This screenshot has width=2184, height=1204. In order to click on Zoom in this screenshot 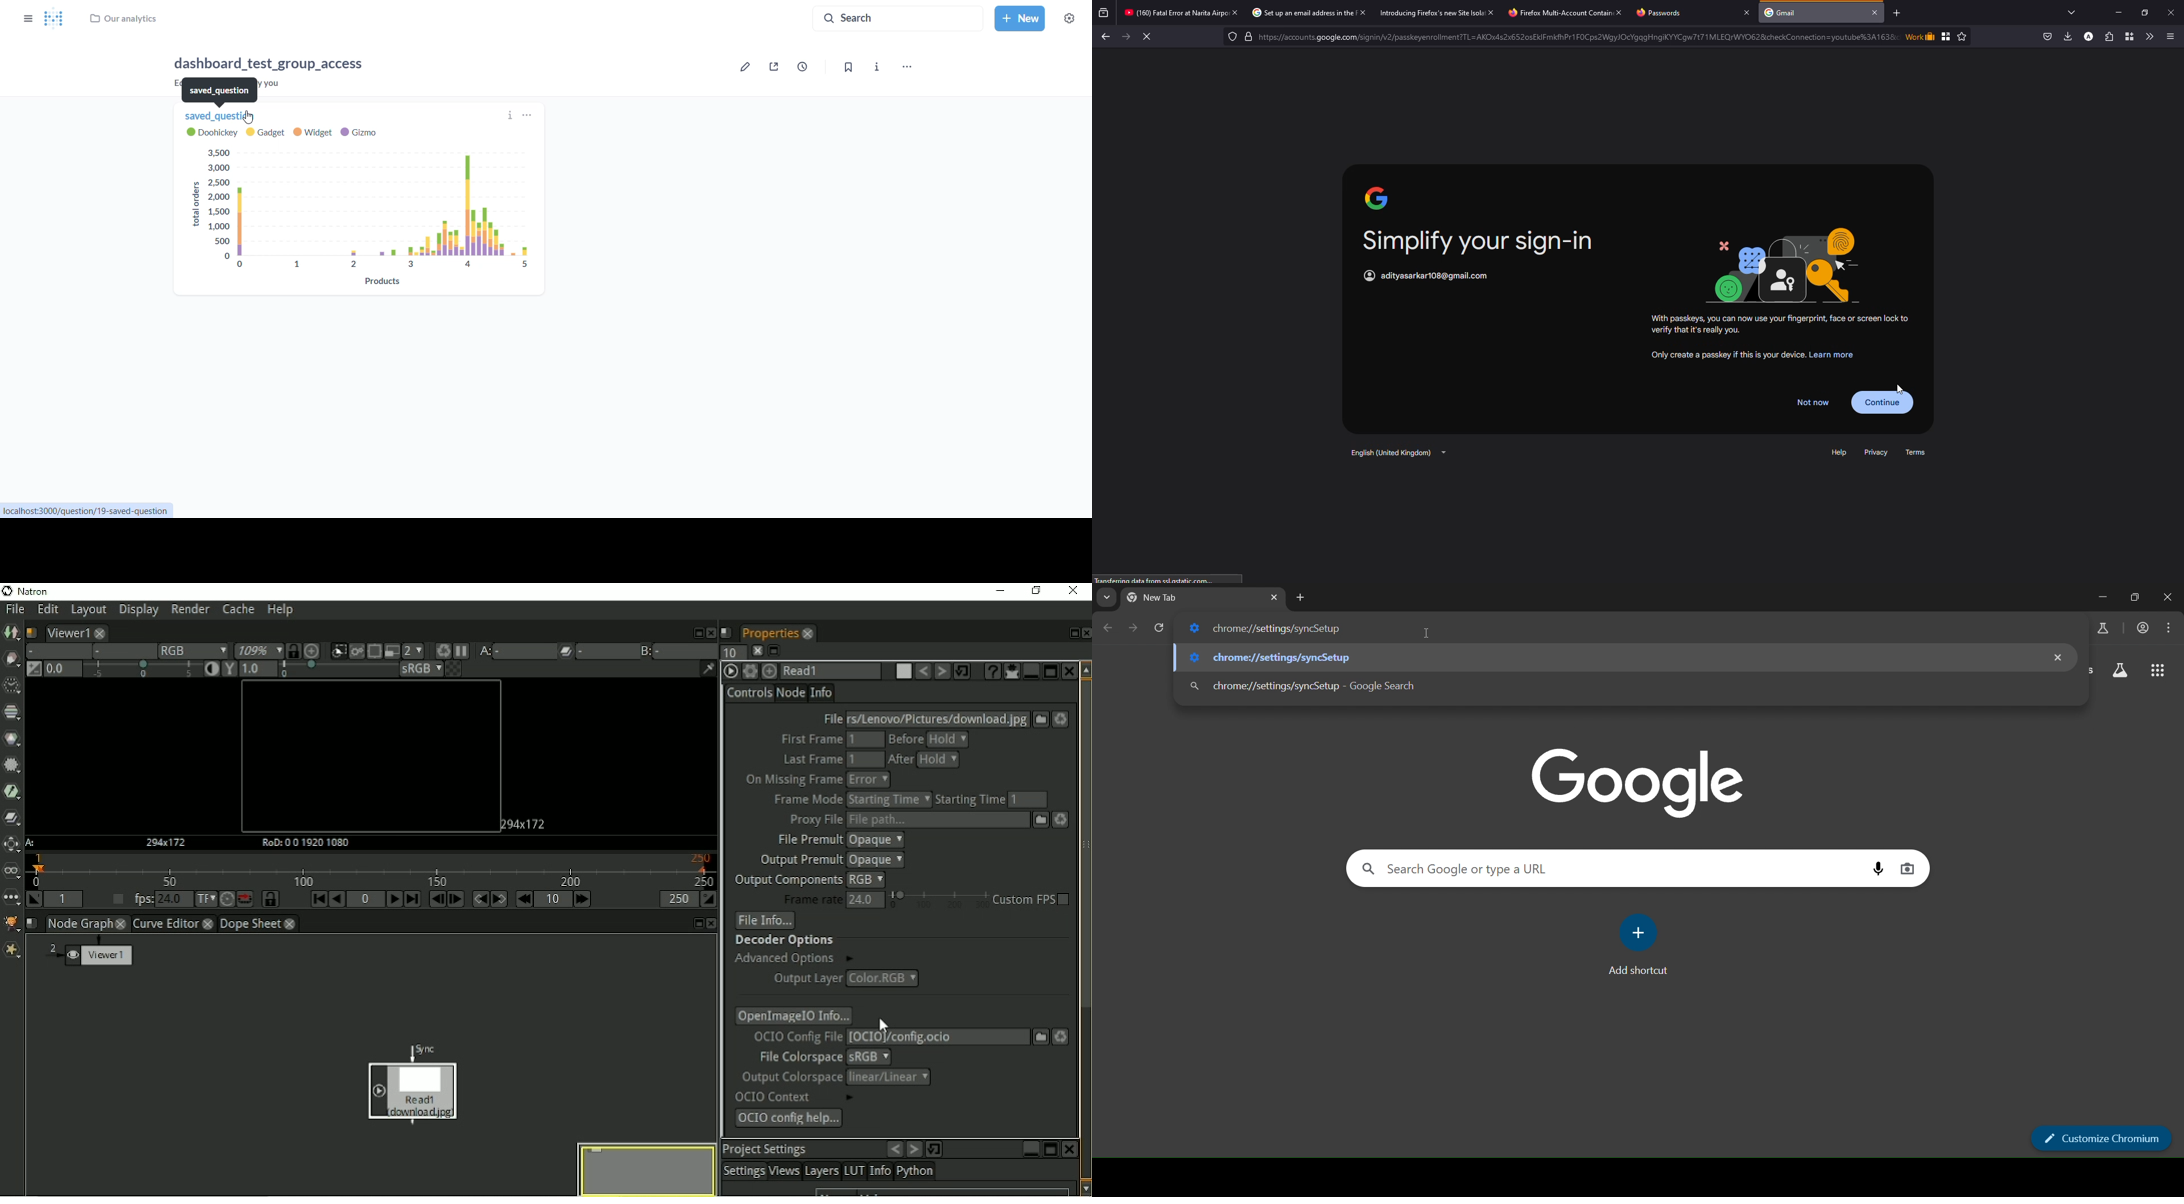, I will do `click(255, 651)`.